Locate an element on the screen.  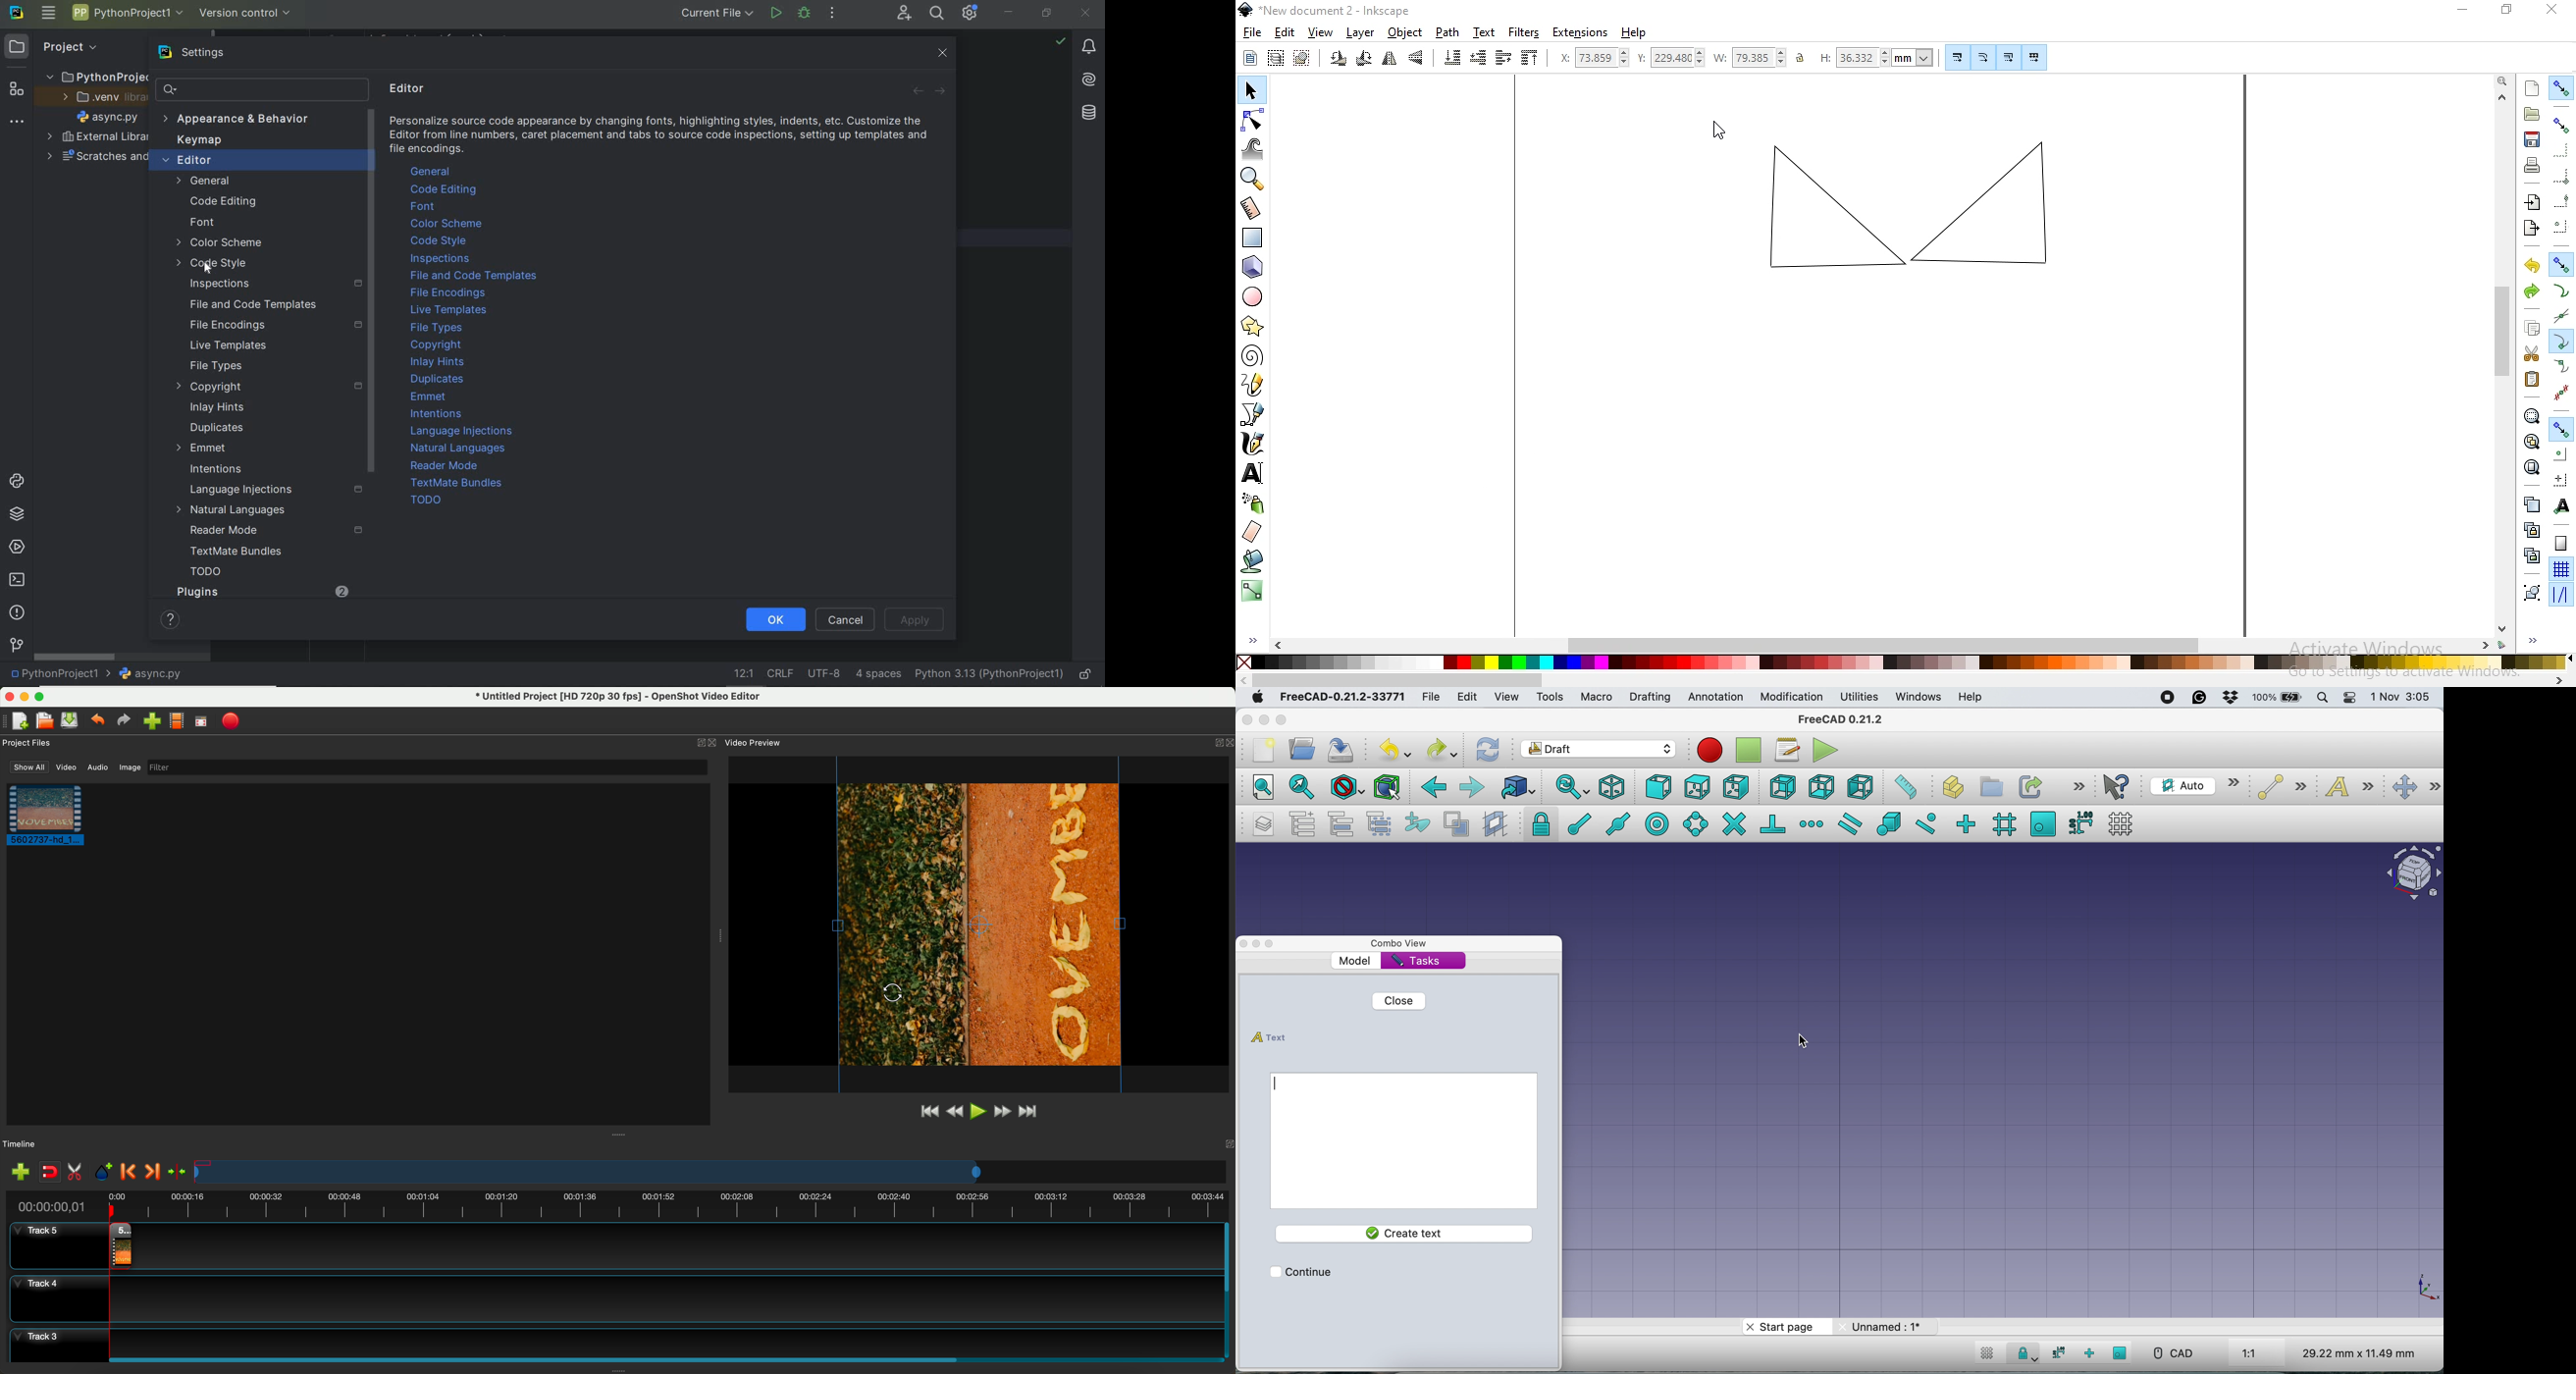
text is located at coordinates (2347, 787).